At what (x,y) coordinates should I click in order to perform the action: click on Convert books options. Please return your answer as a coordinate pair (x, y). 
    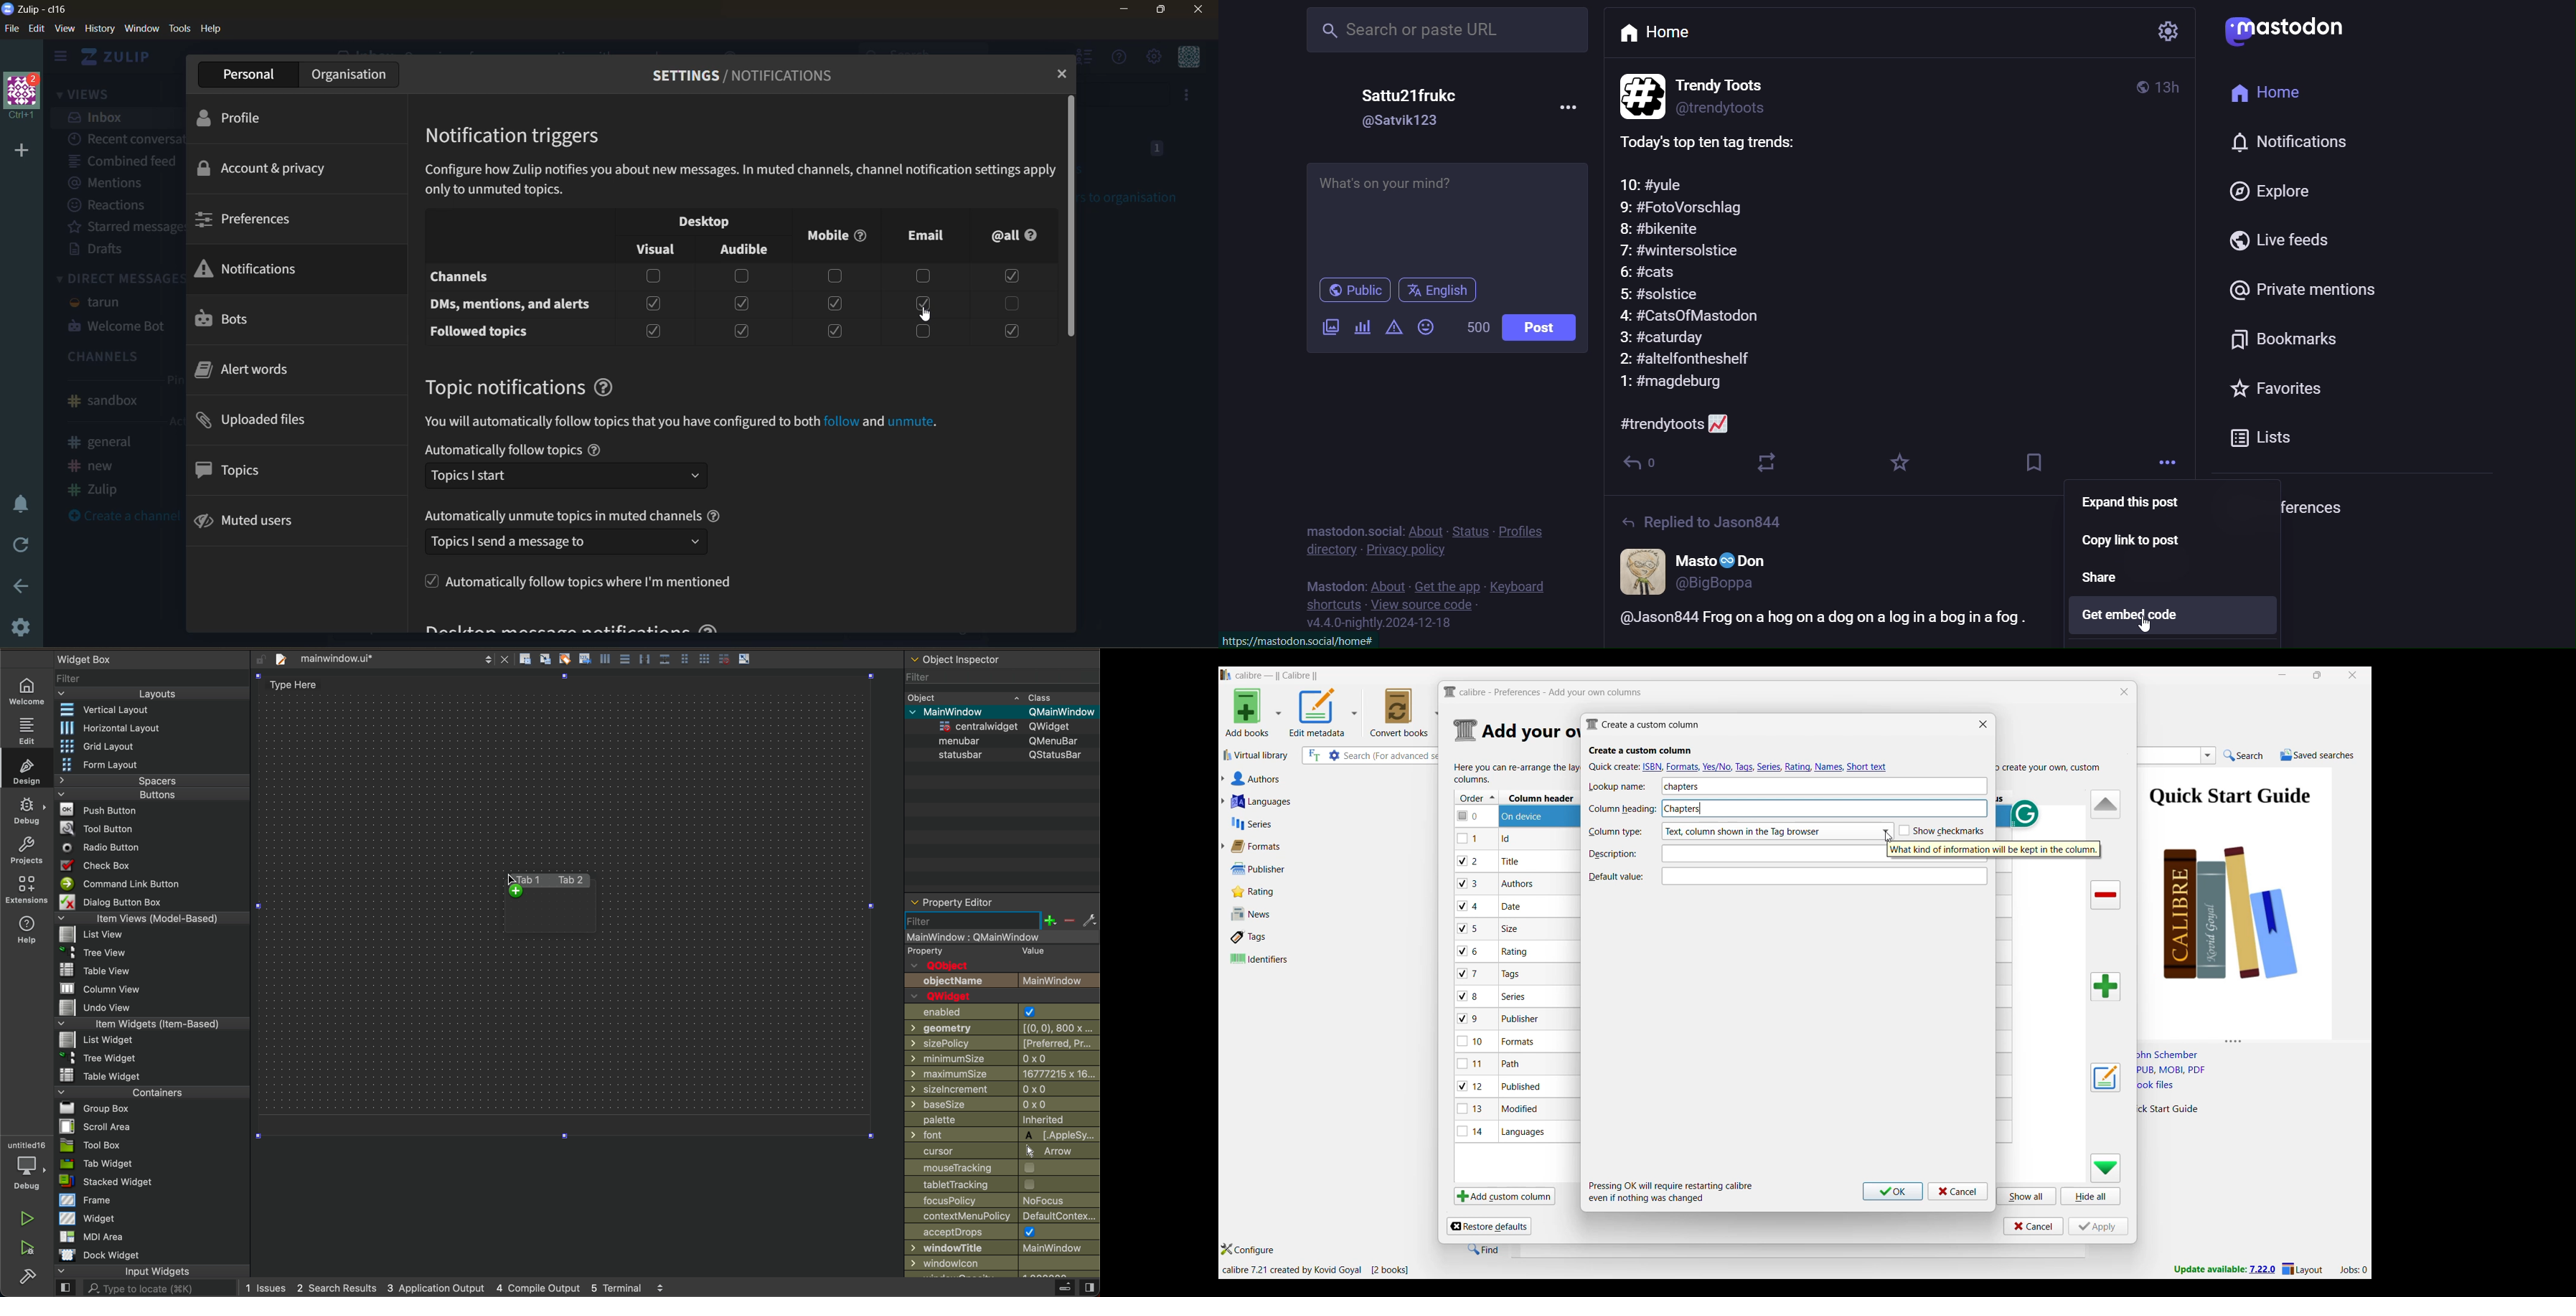
    Looking at the image, I should click on (1405, 712).